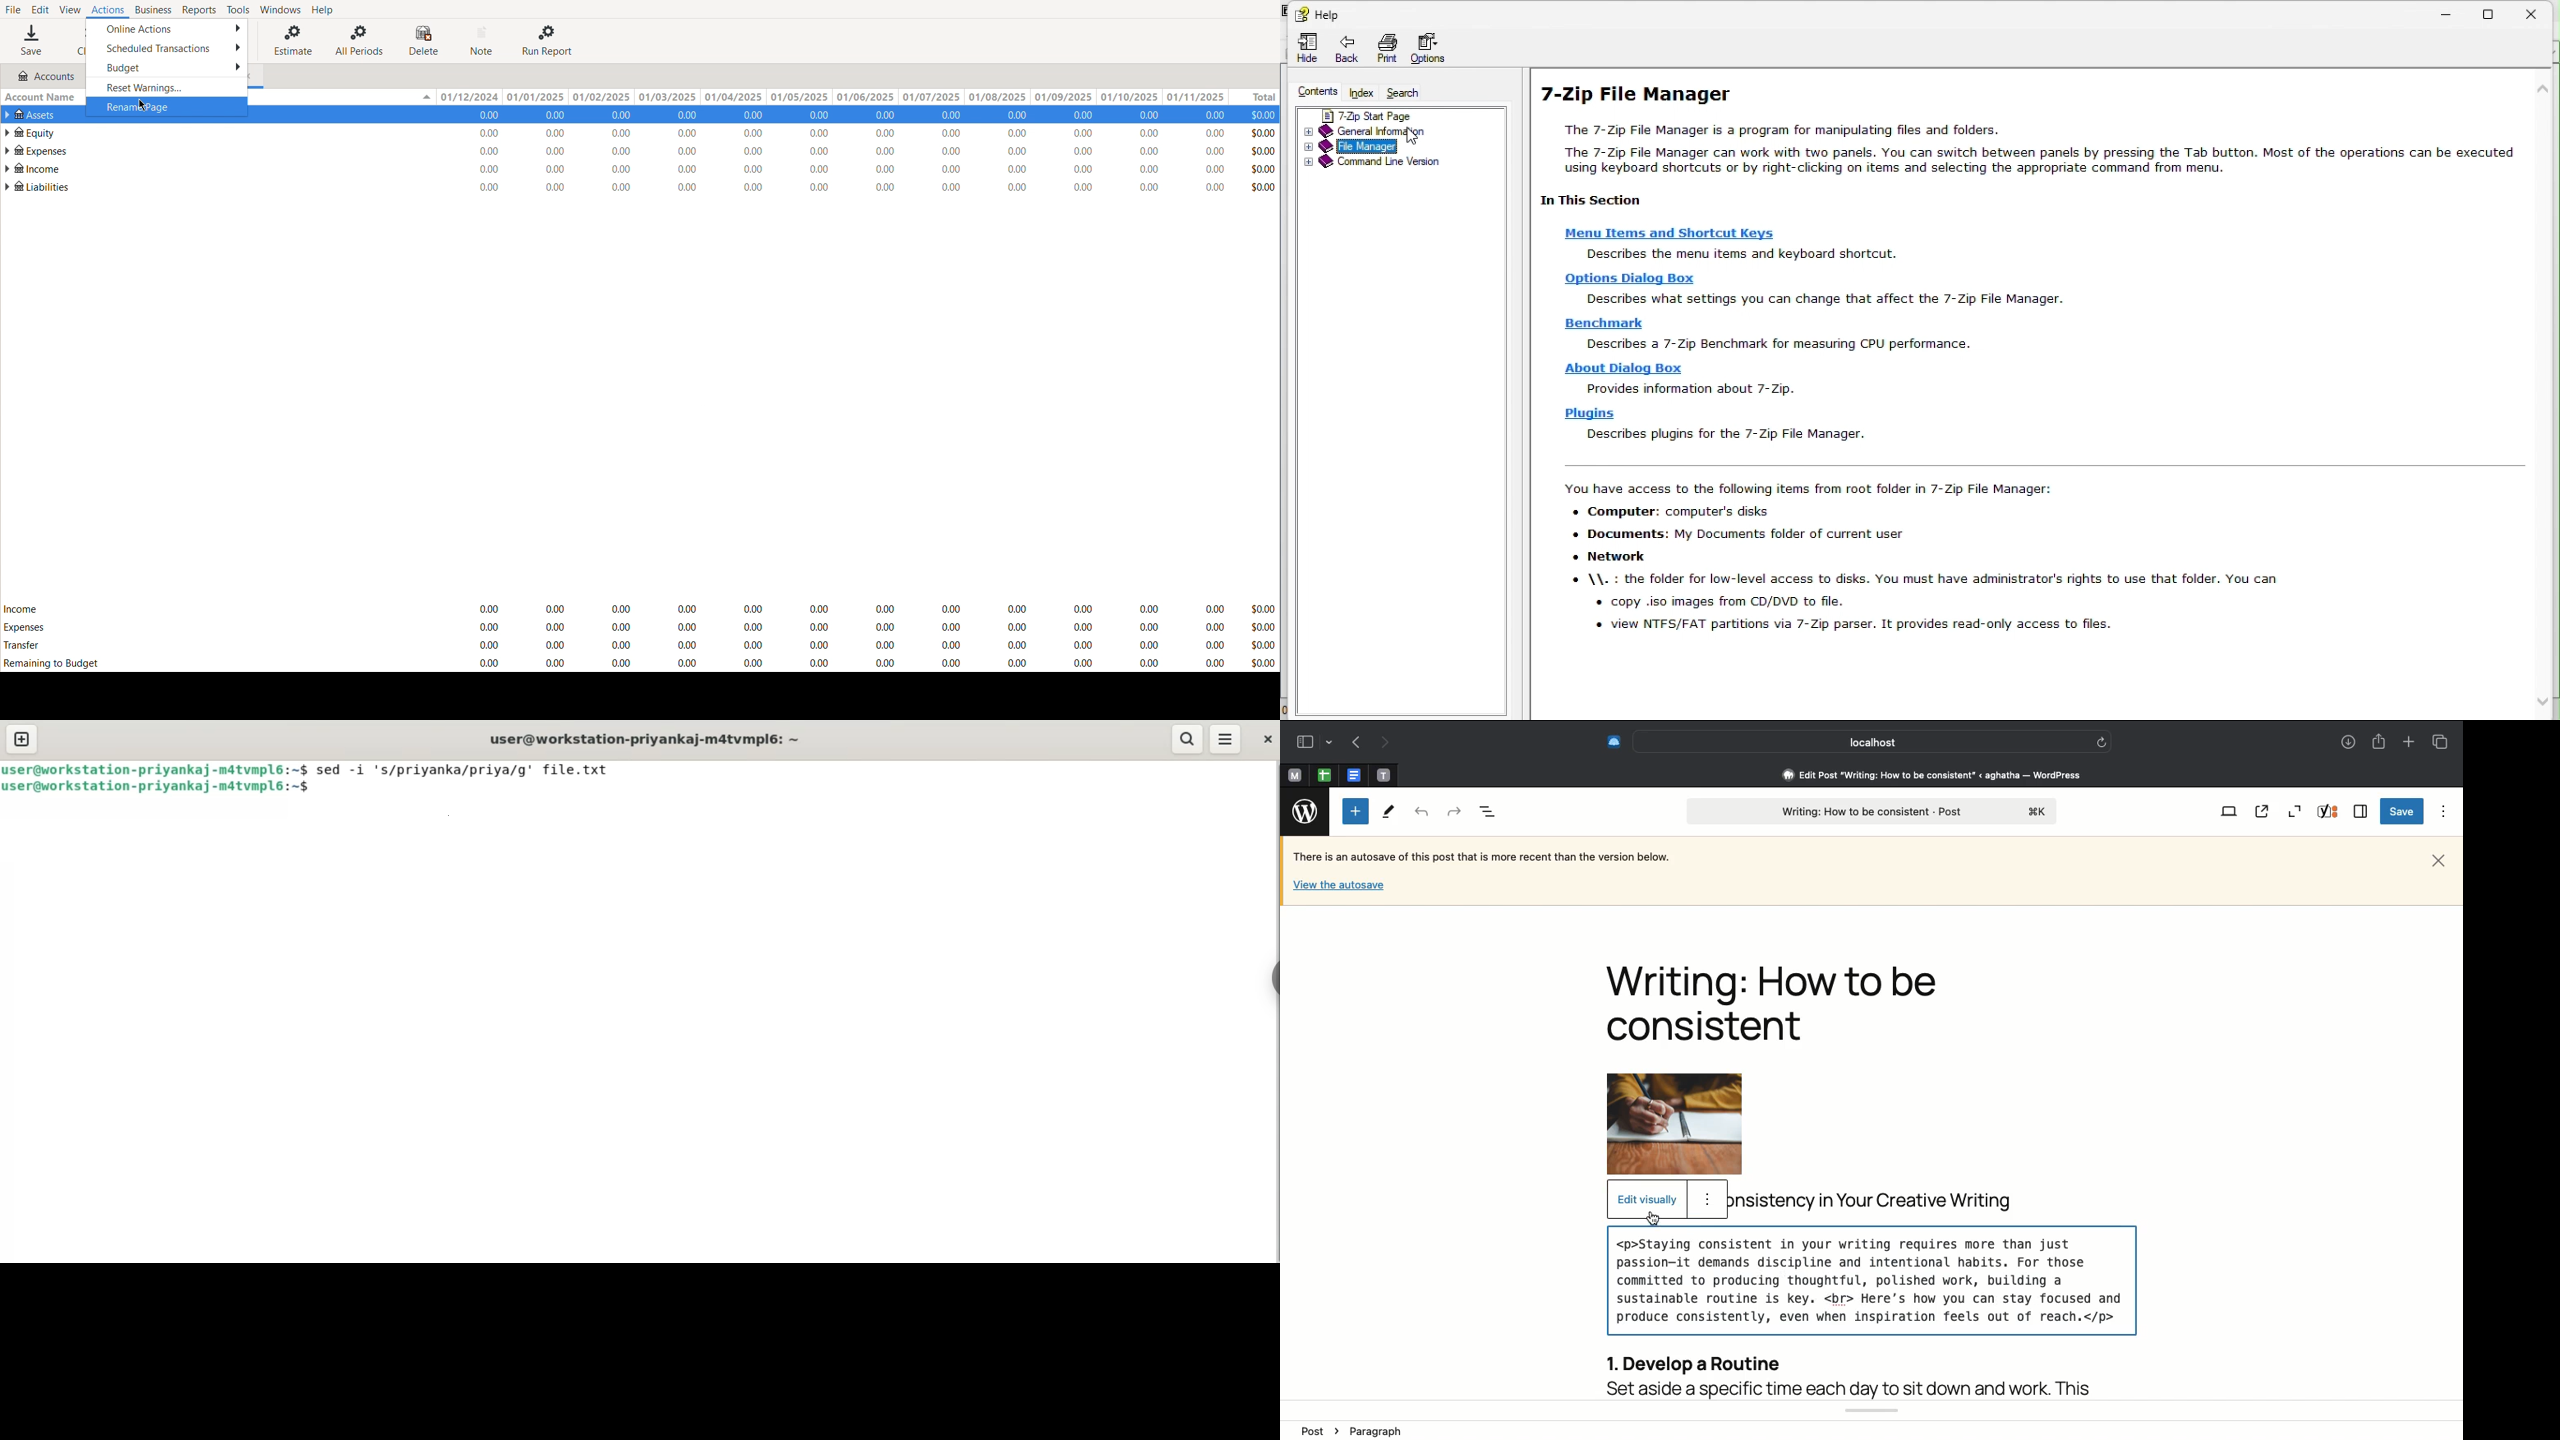 The image size is (2576, 1456). I want to click on describe benchmark, so click(1780, 343).